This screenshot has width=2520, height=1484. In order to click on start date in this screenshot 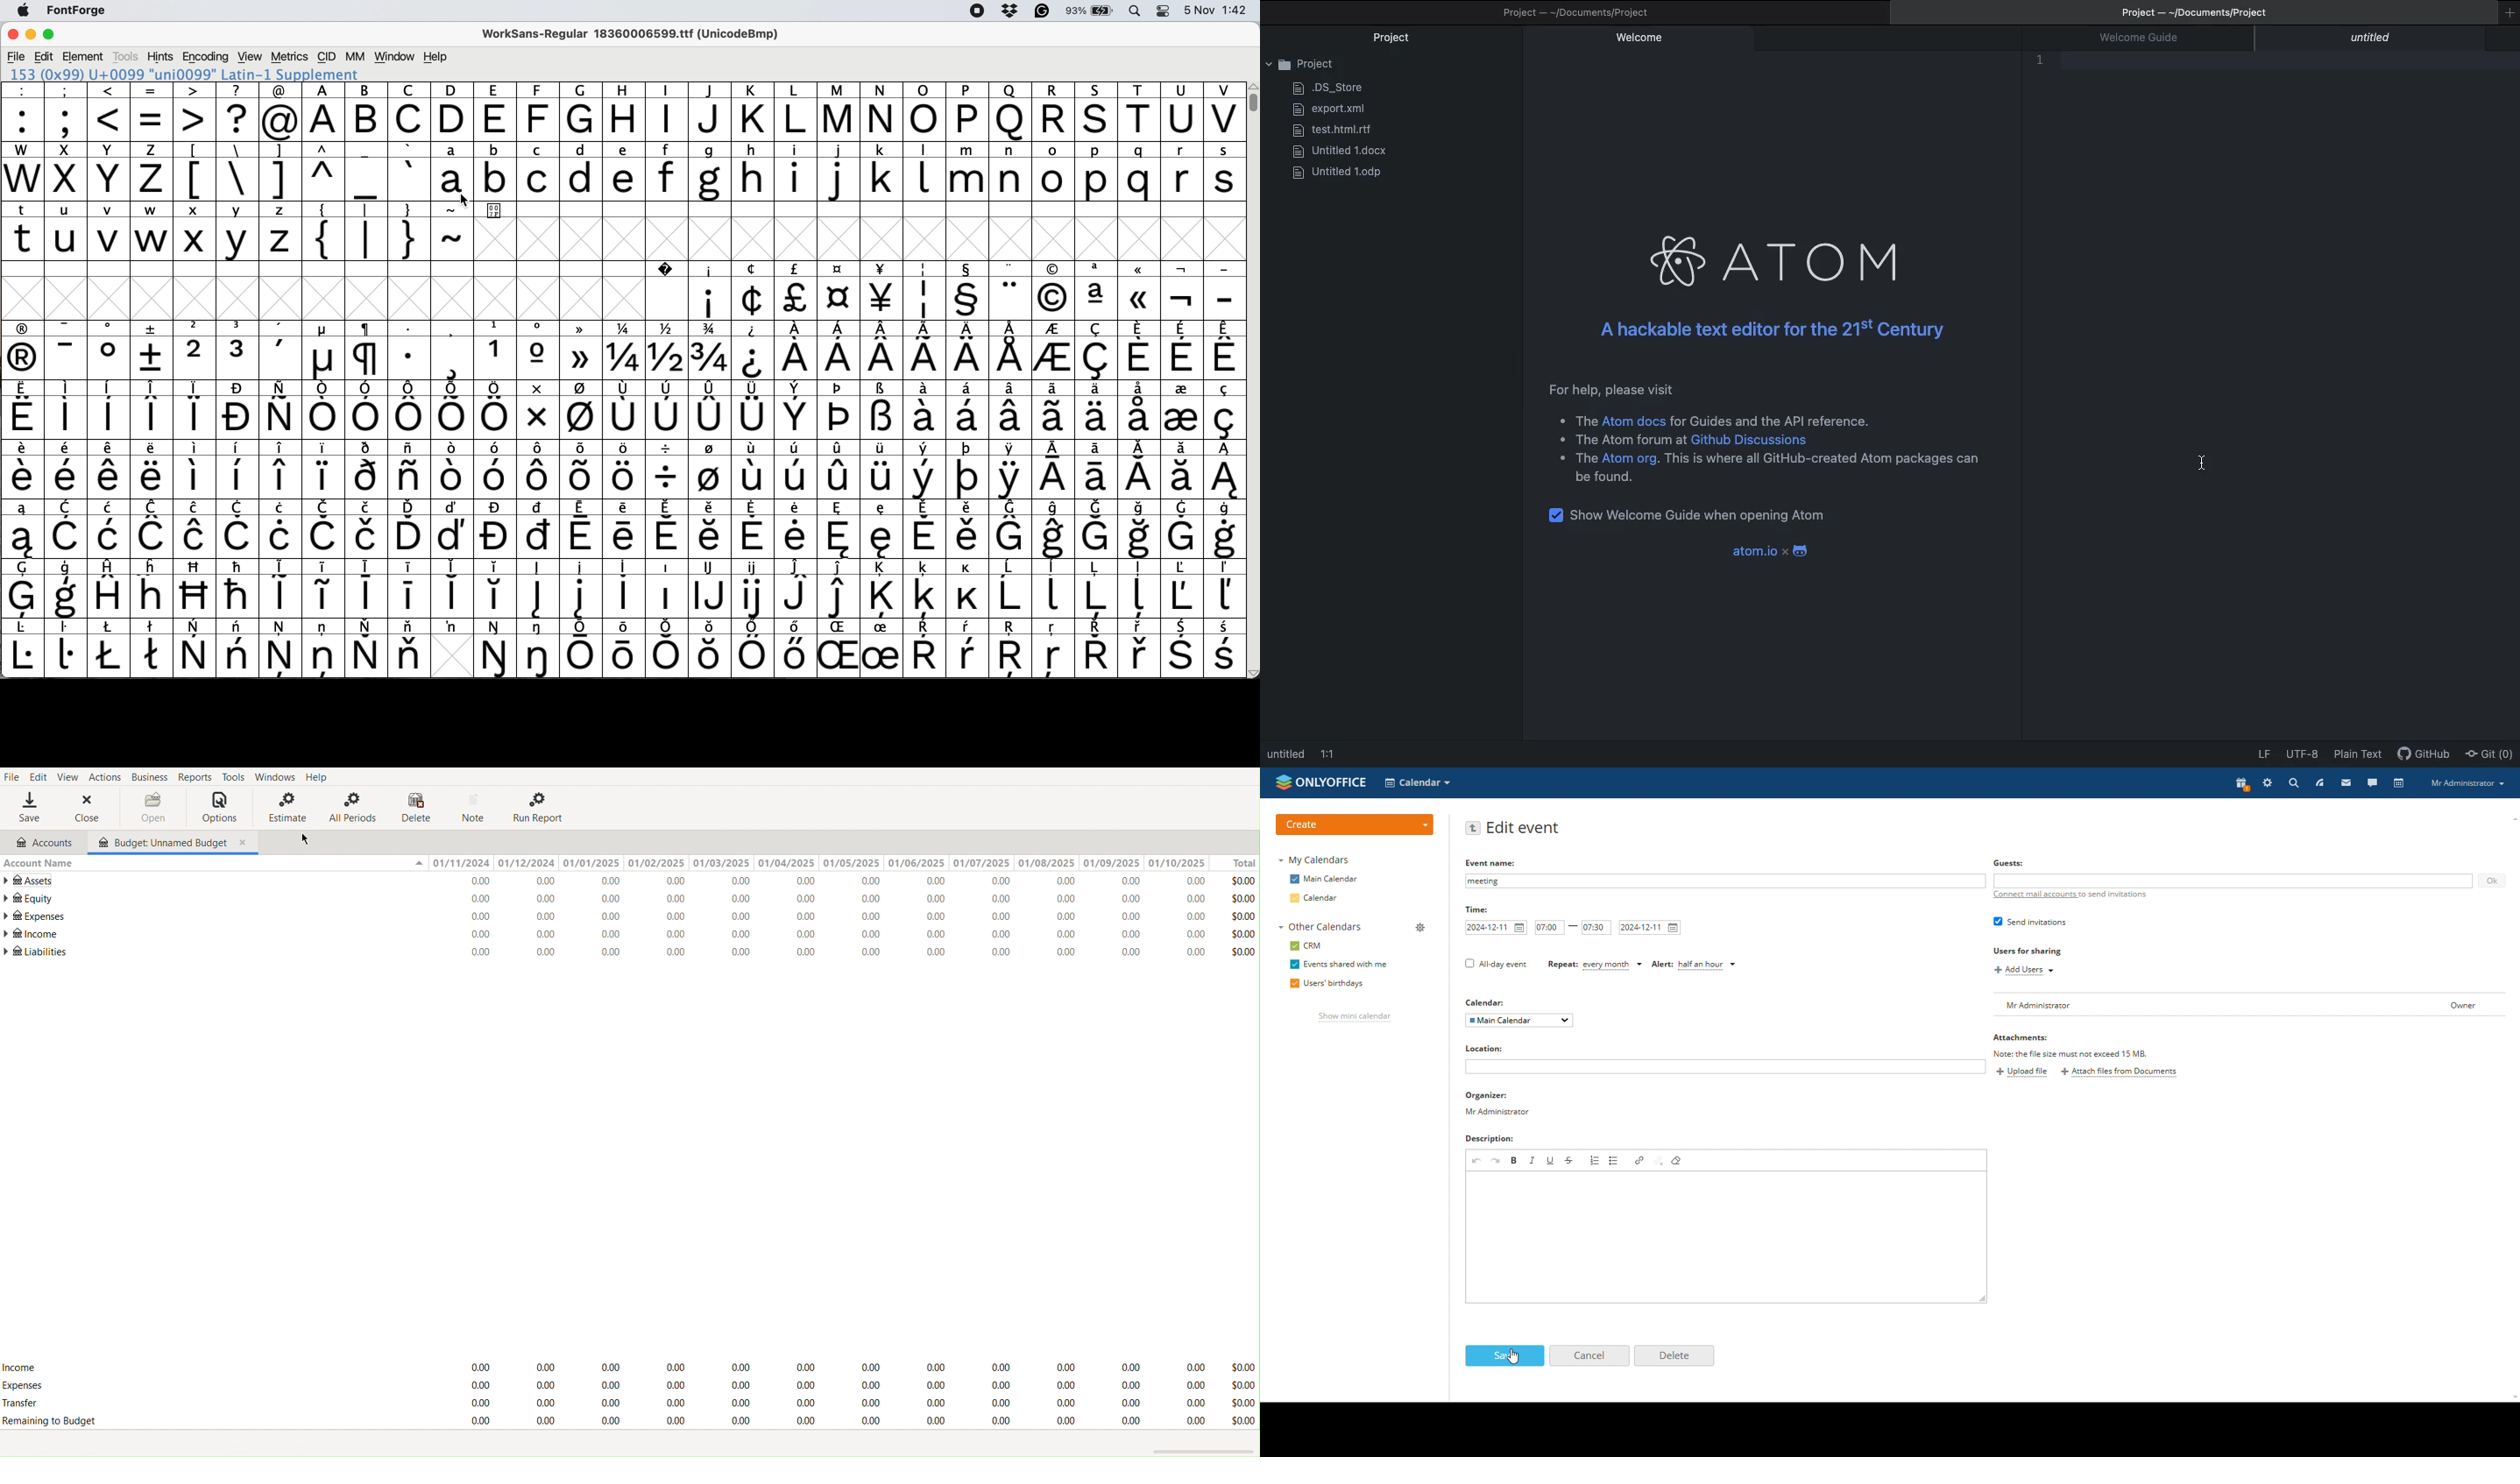, I will do `click(1498, 928)`.